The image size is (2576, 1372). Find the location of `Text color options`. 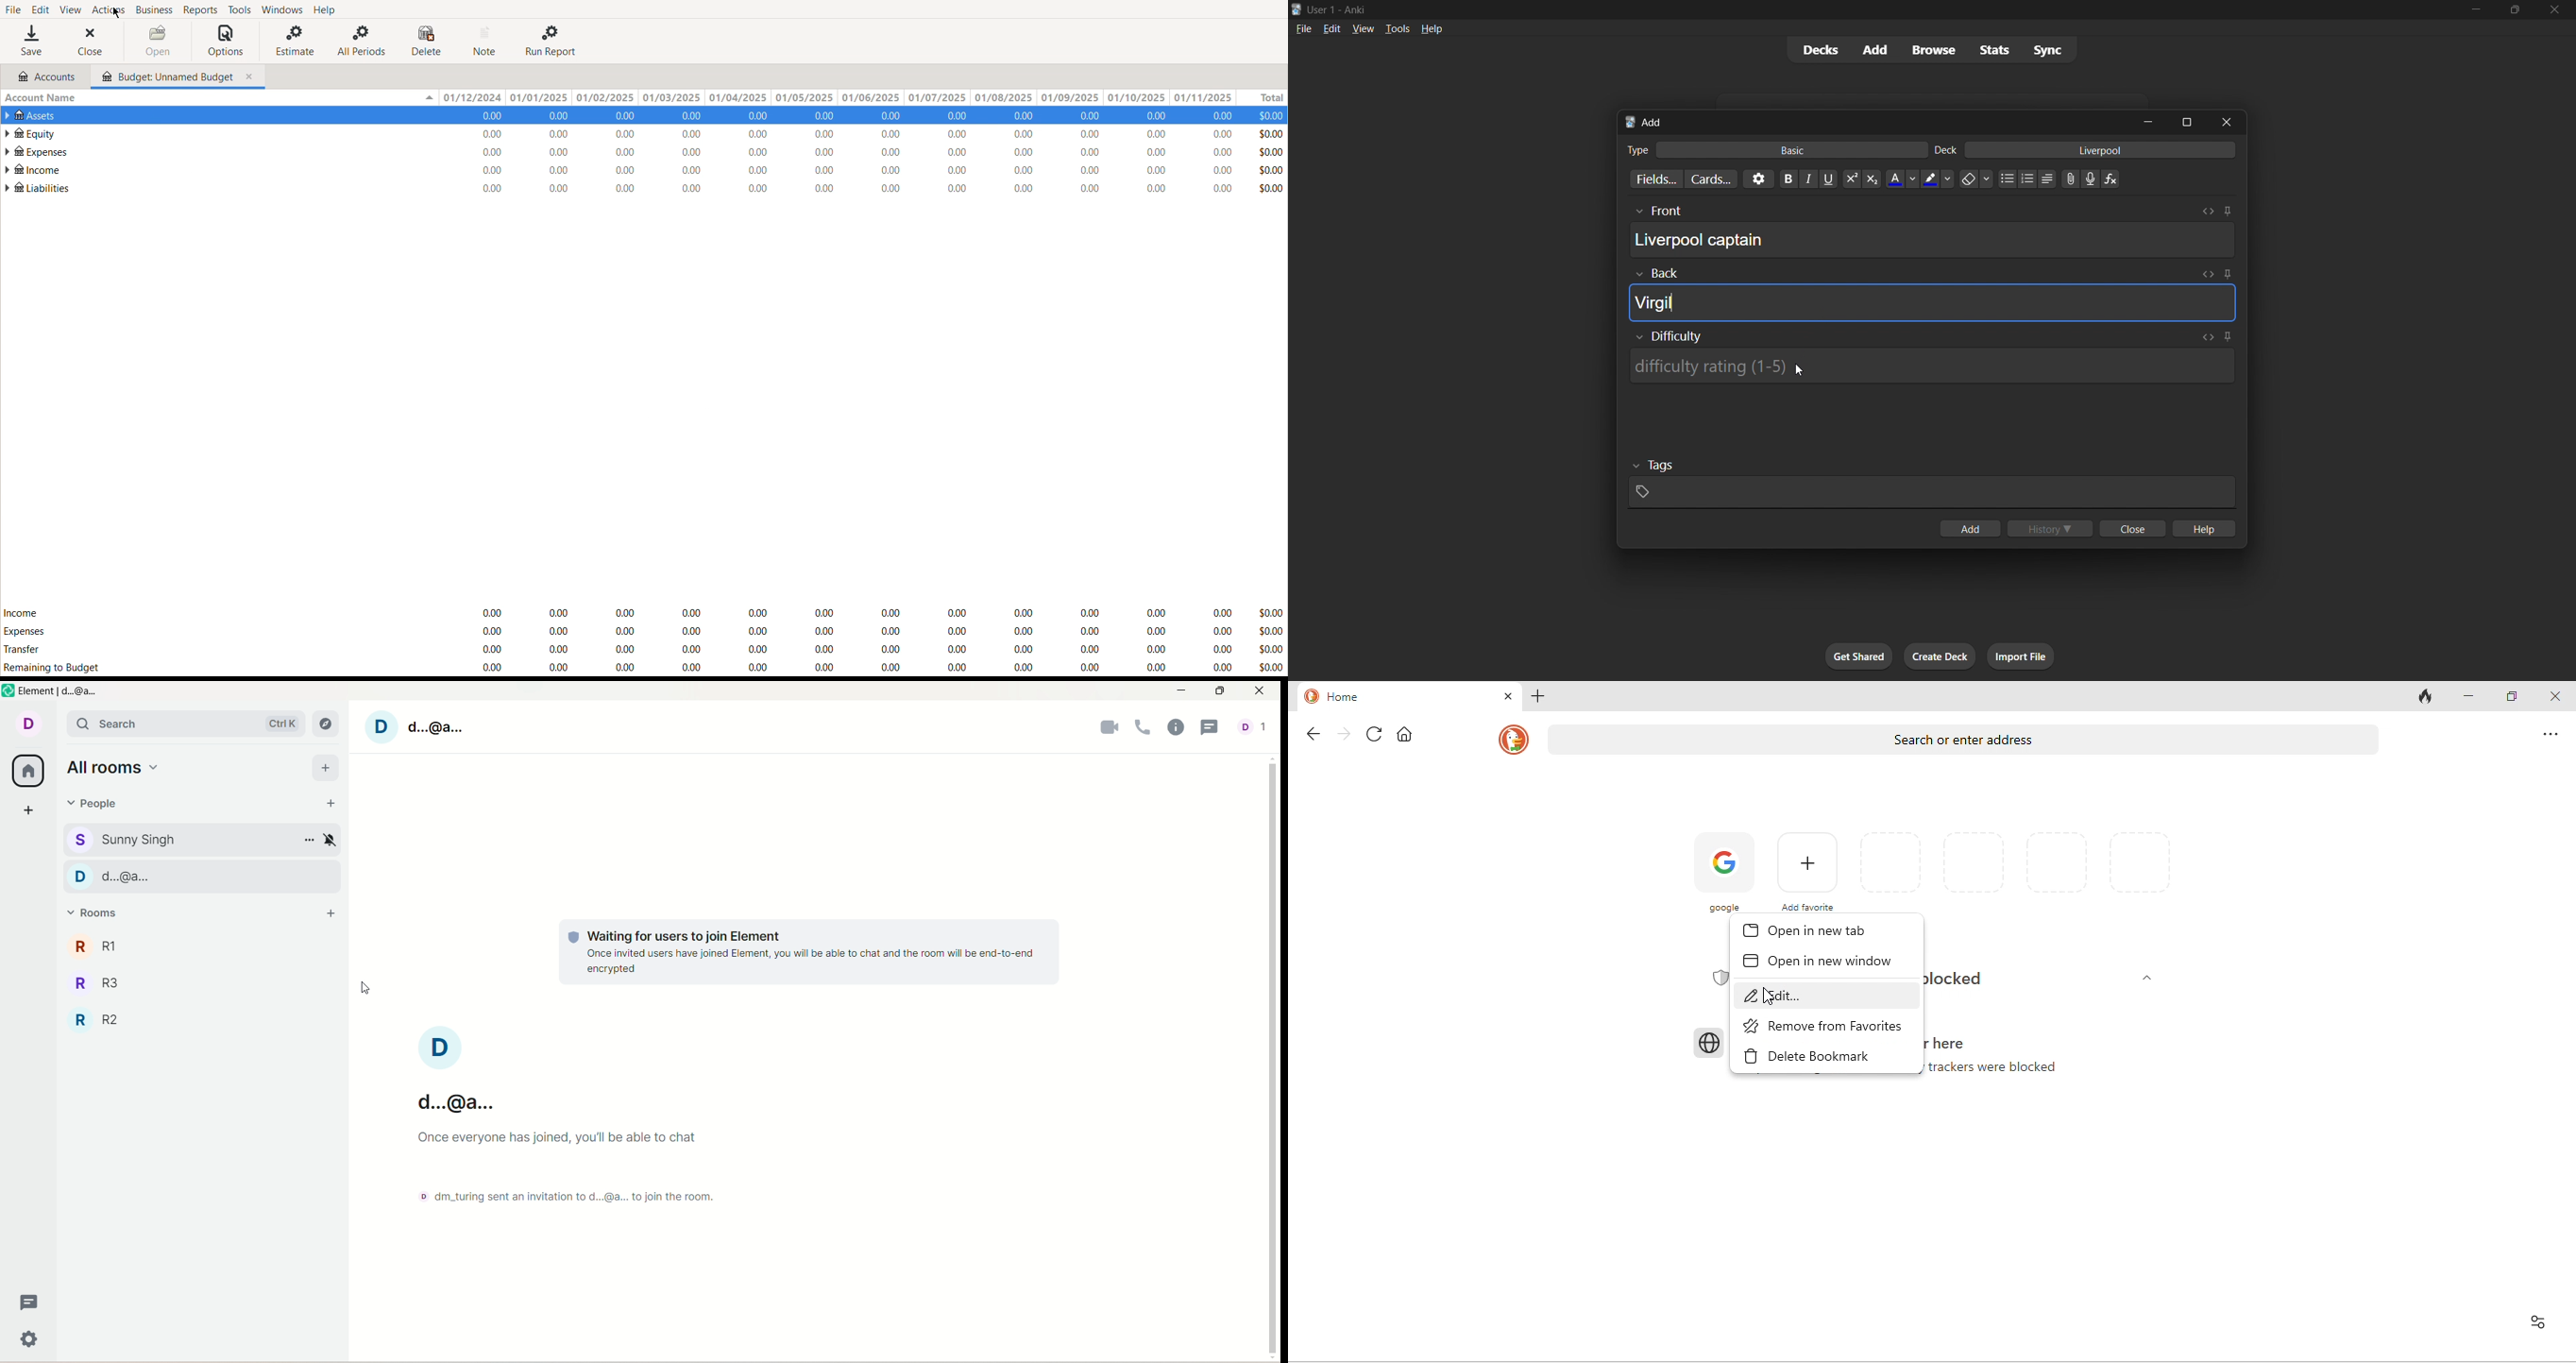

Text color options is located at coordinates (1902, 179).